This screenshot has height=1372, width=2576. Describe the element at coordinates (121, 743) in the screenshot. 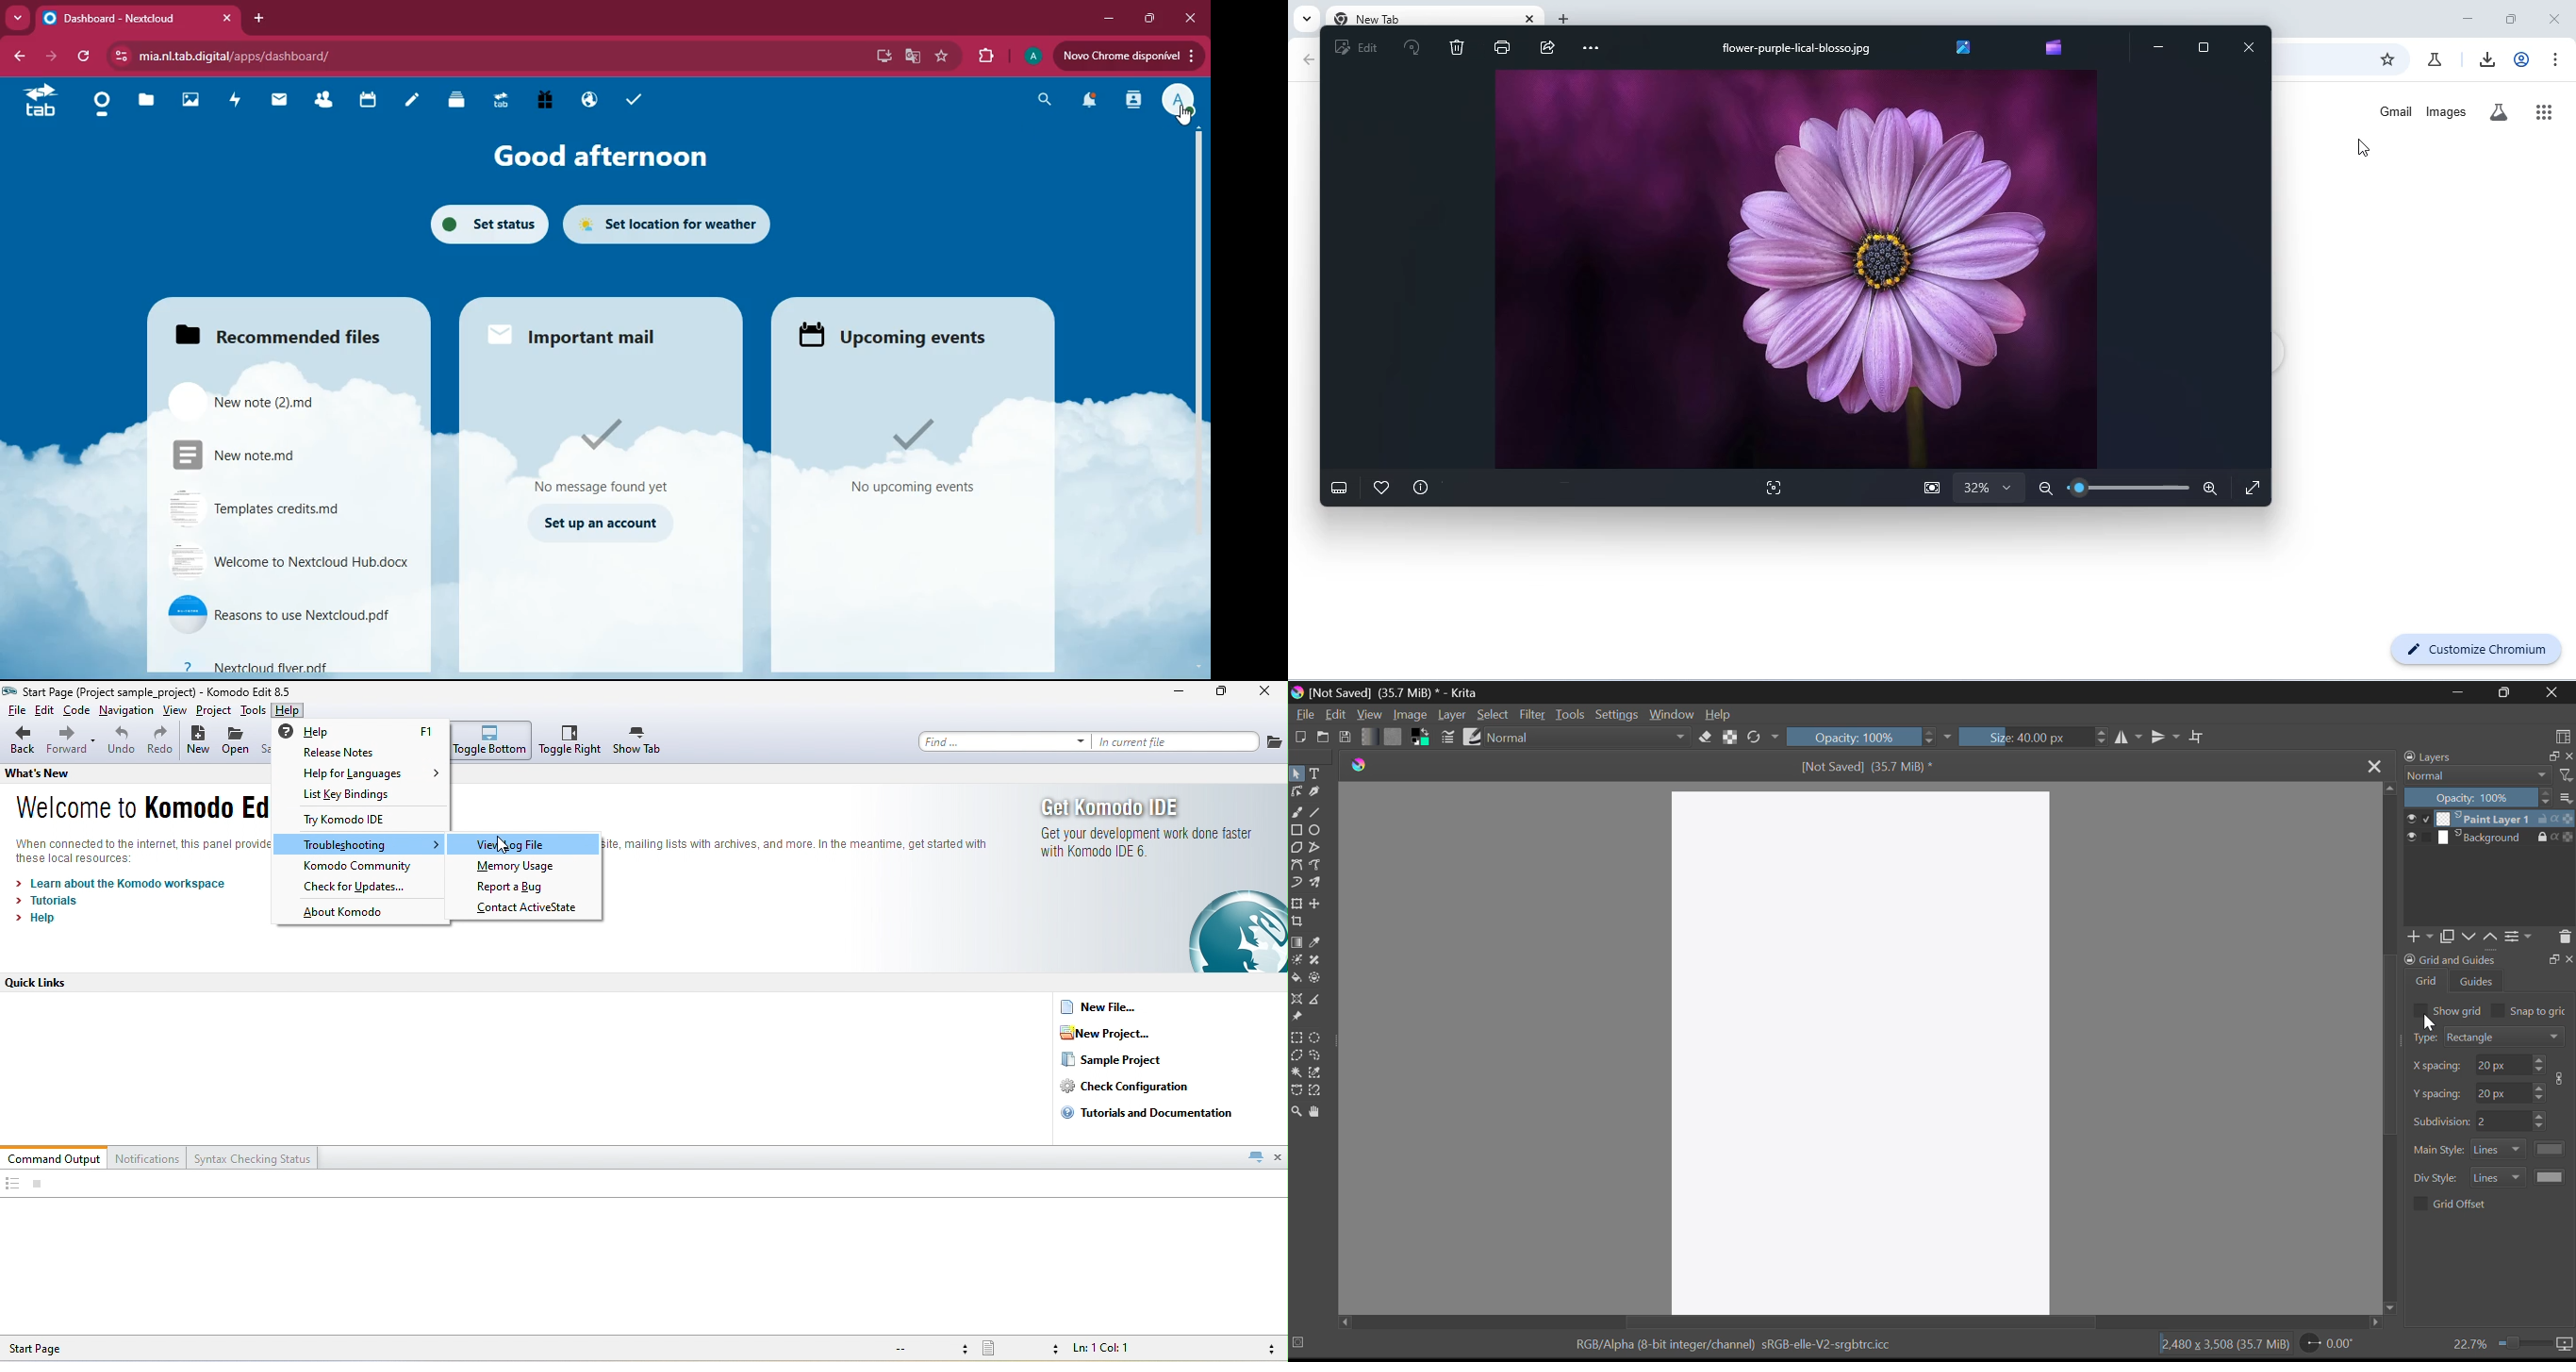

I see `undo` at that location.